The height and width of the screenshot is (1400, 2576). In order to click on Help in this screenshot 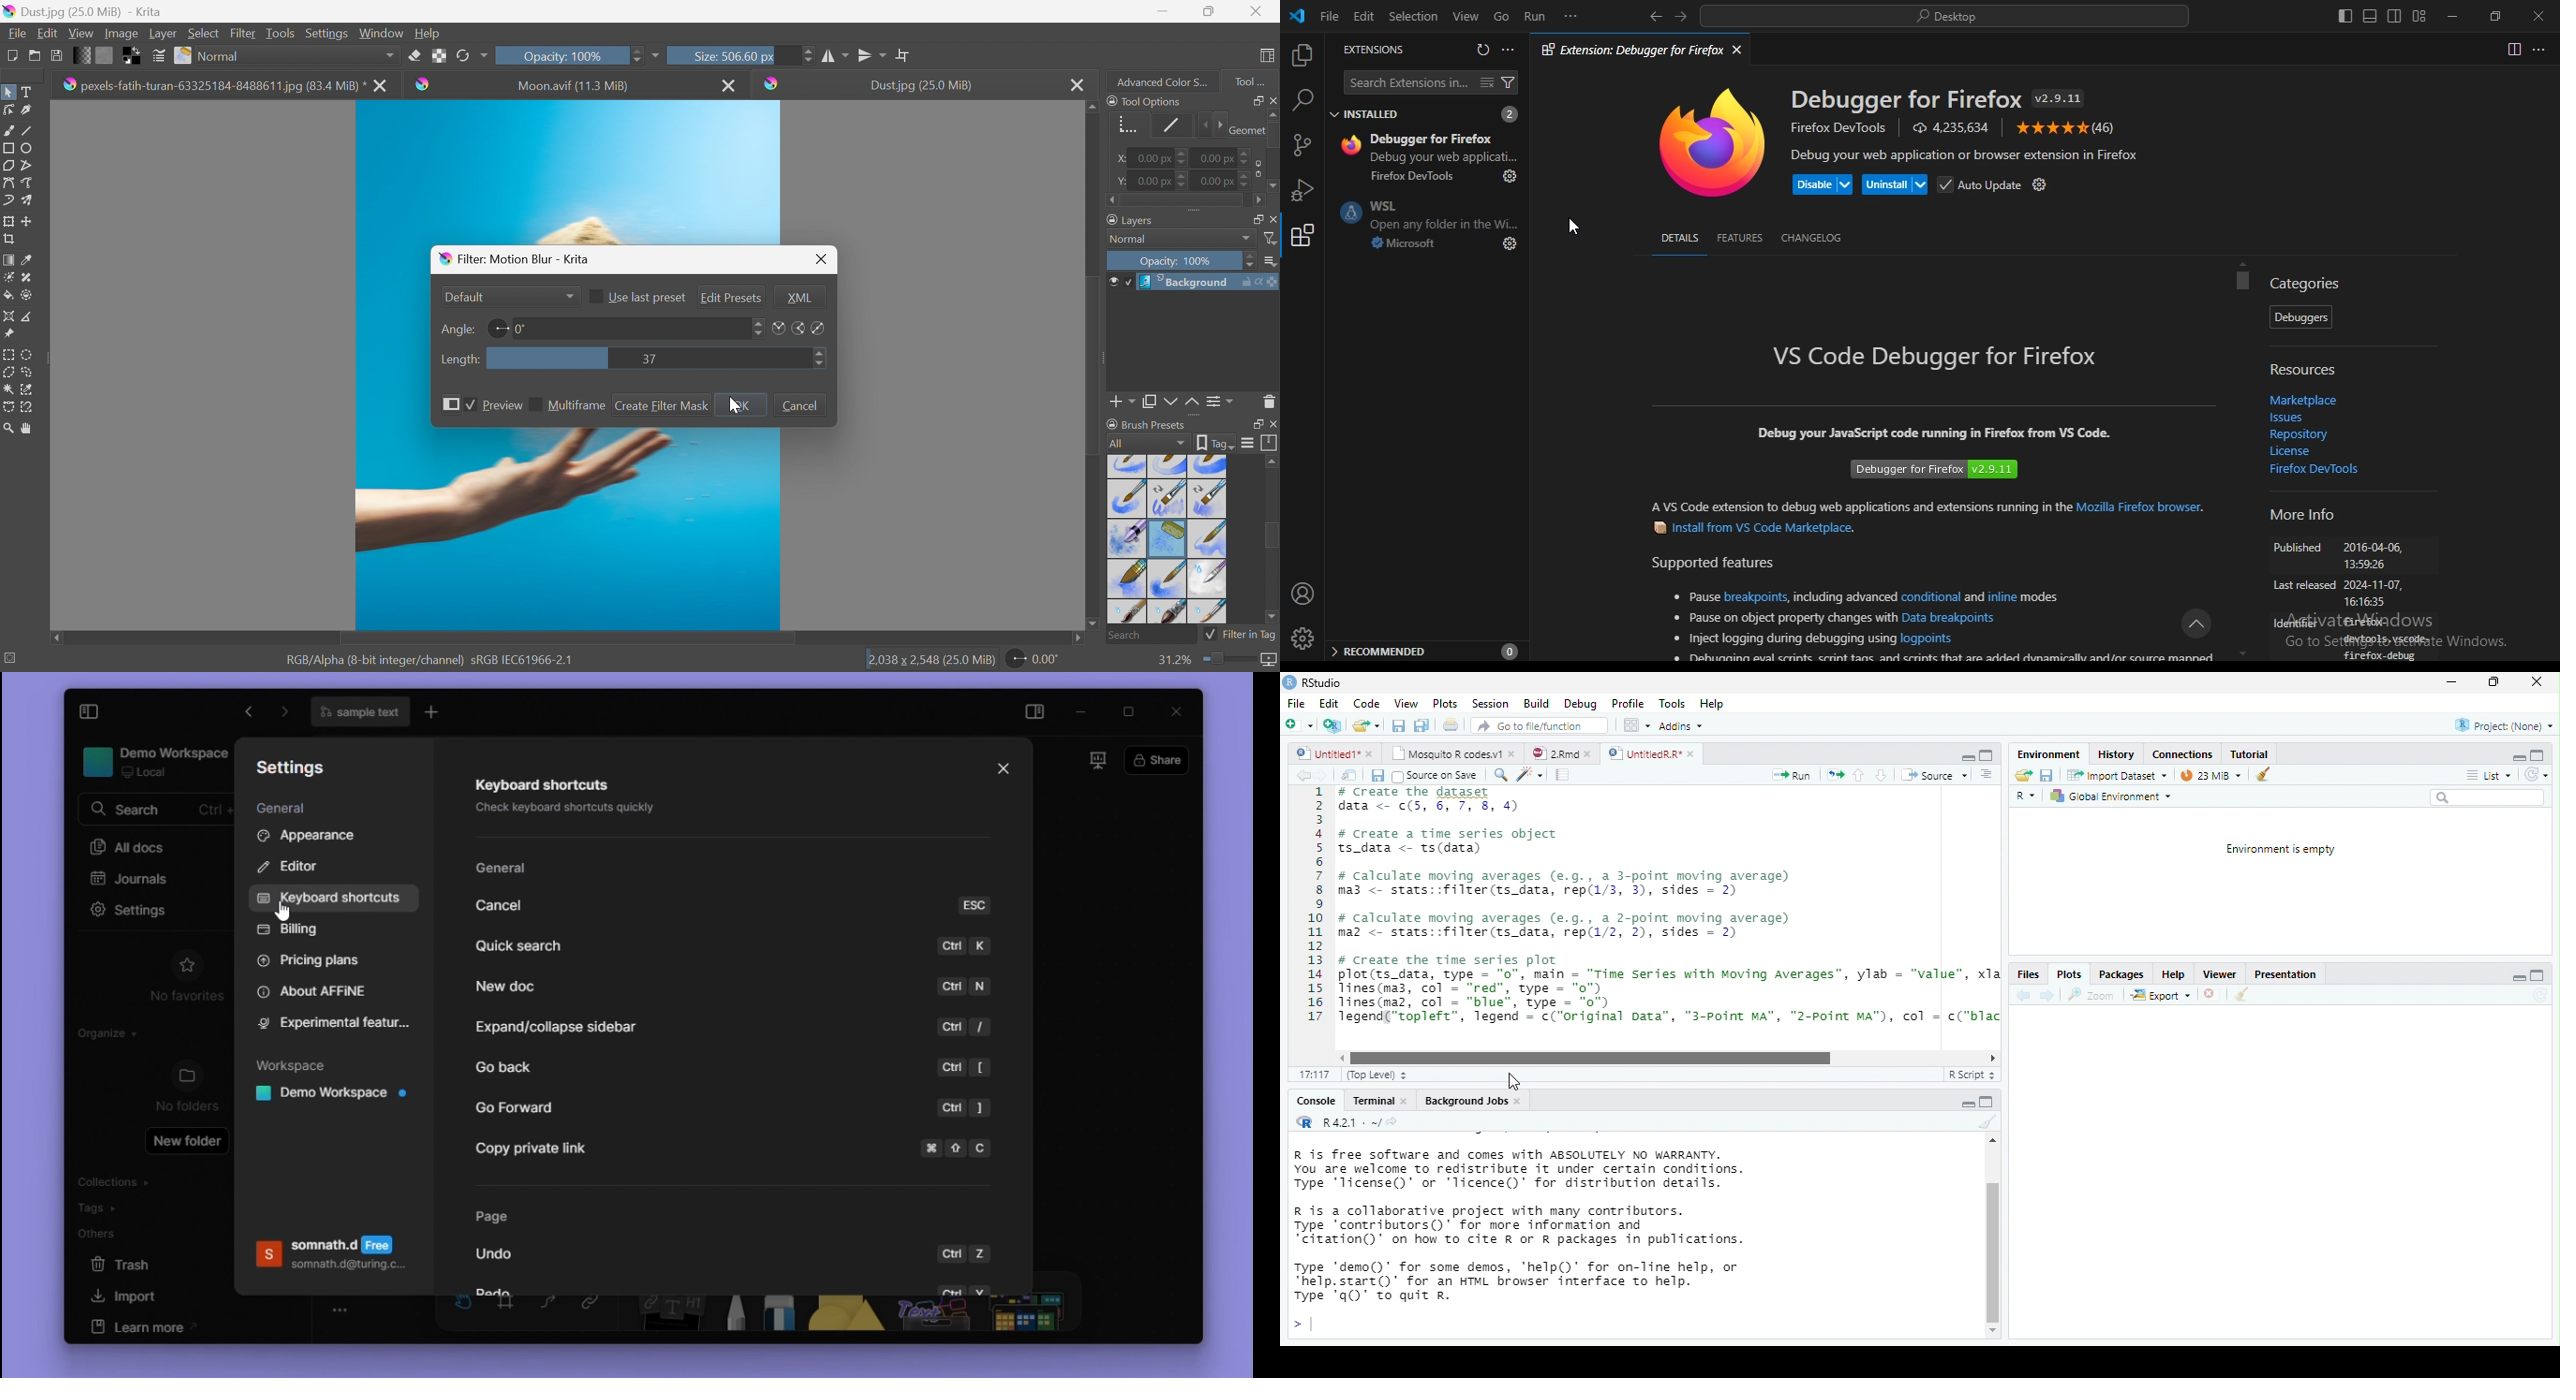, I will do `click(2171, 975)`.